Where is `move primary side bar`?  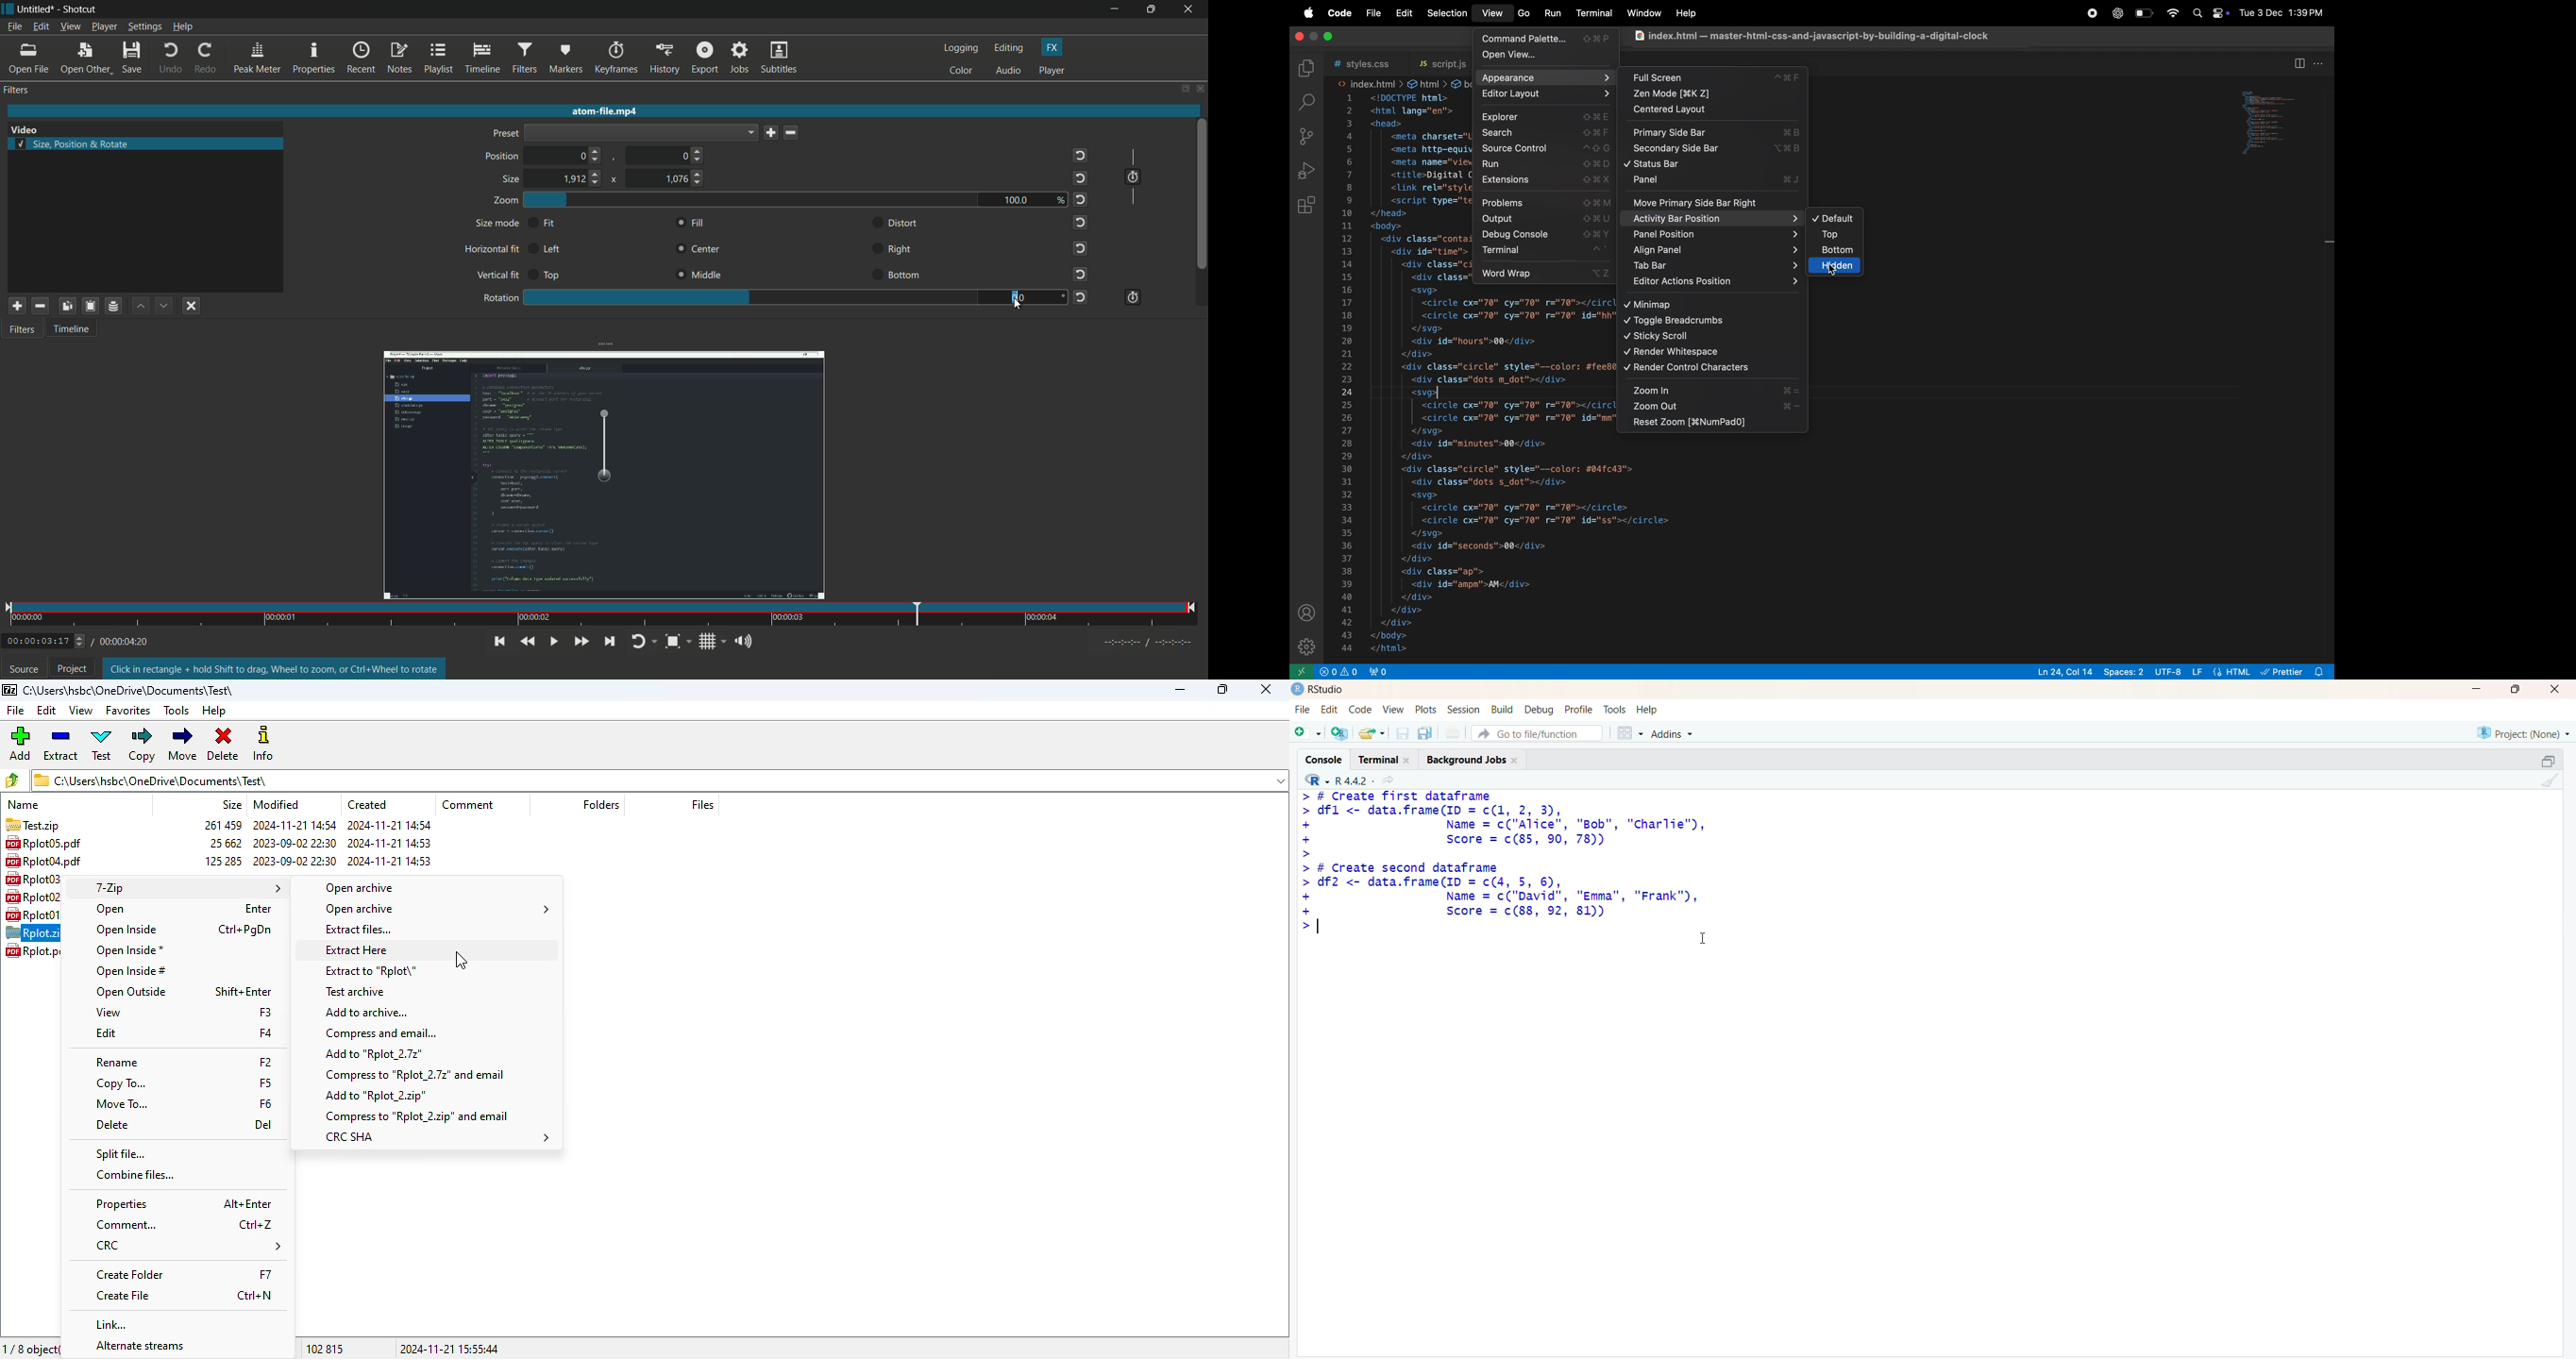 move primary side bar is located at coordinates (1716, 203).